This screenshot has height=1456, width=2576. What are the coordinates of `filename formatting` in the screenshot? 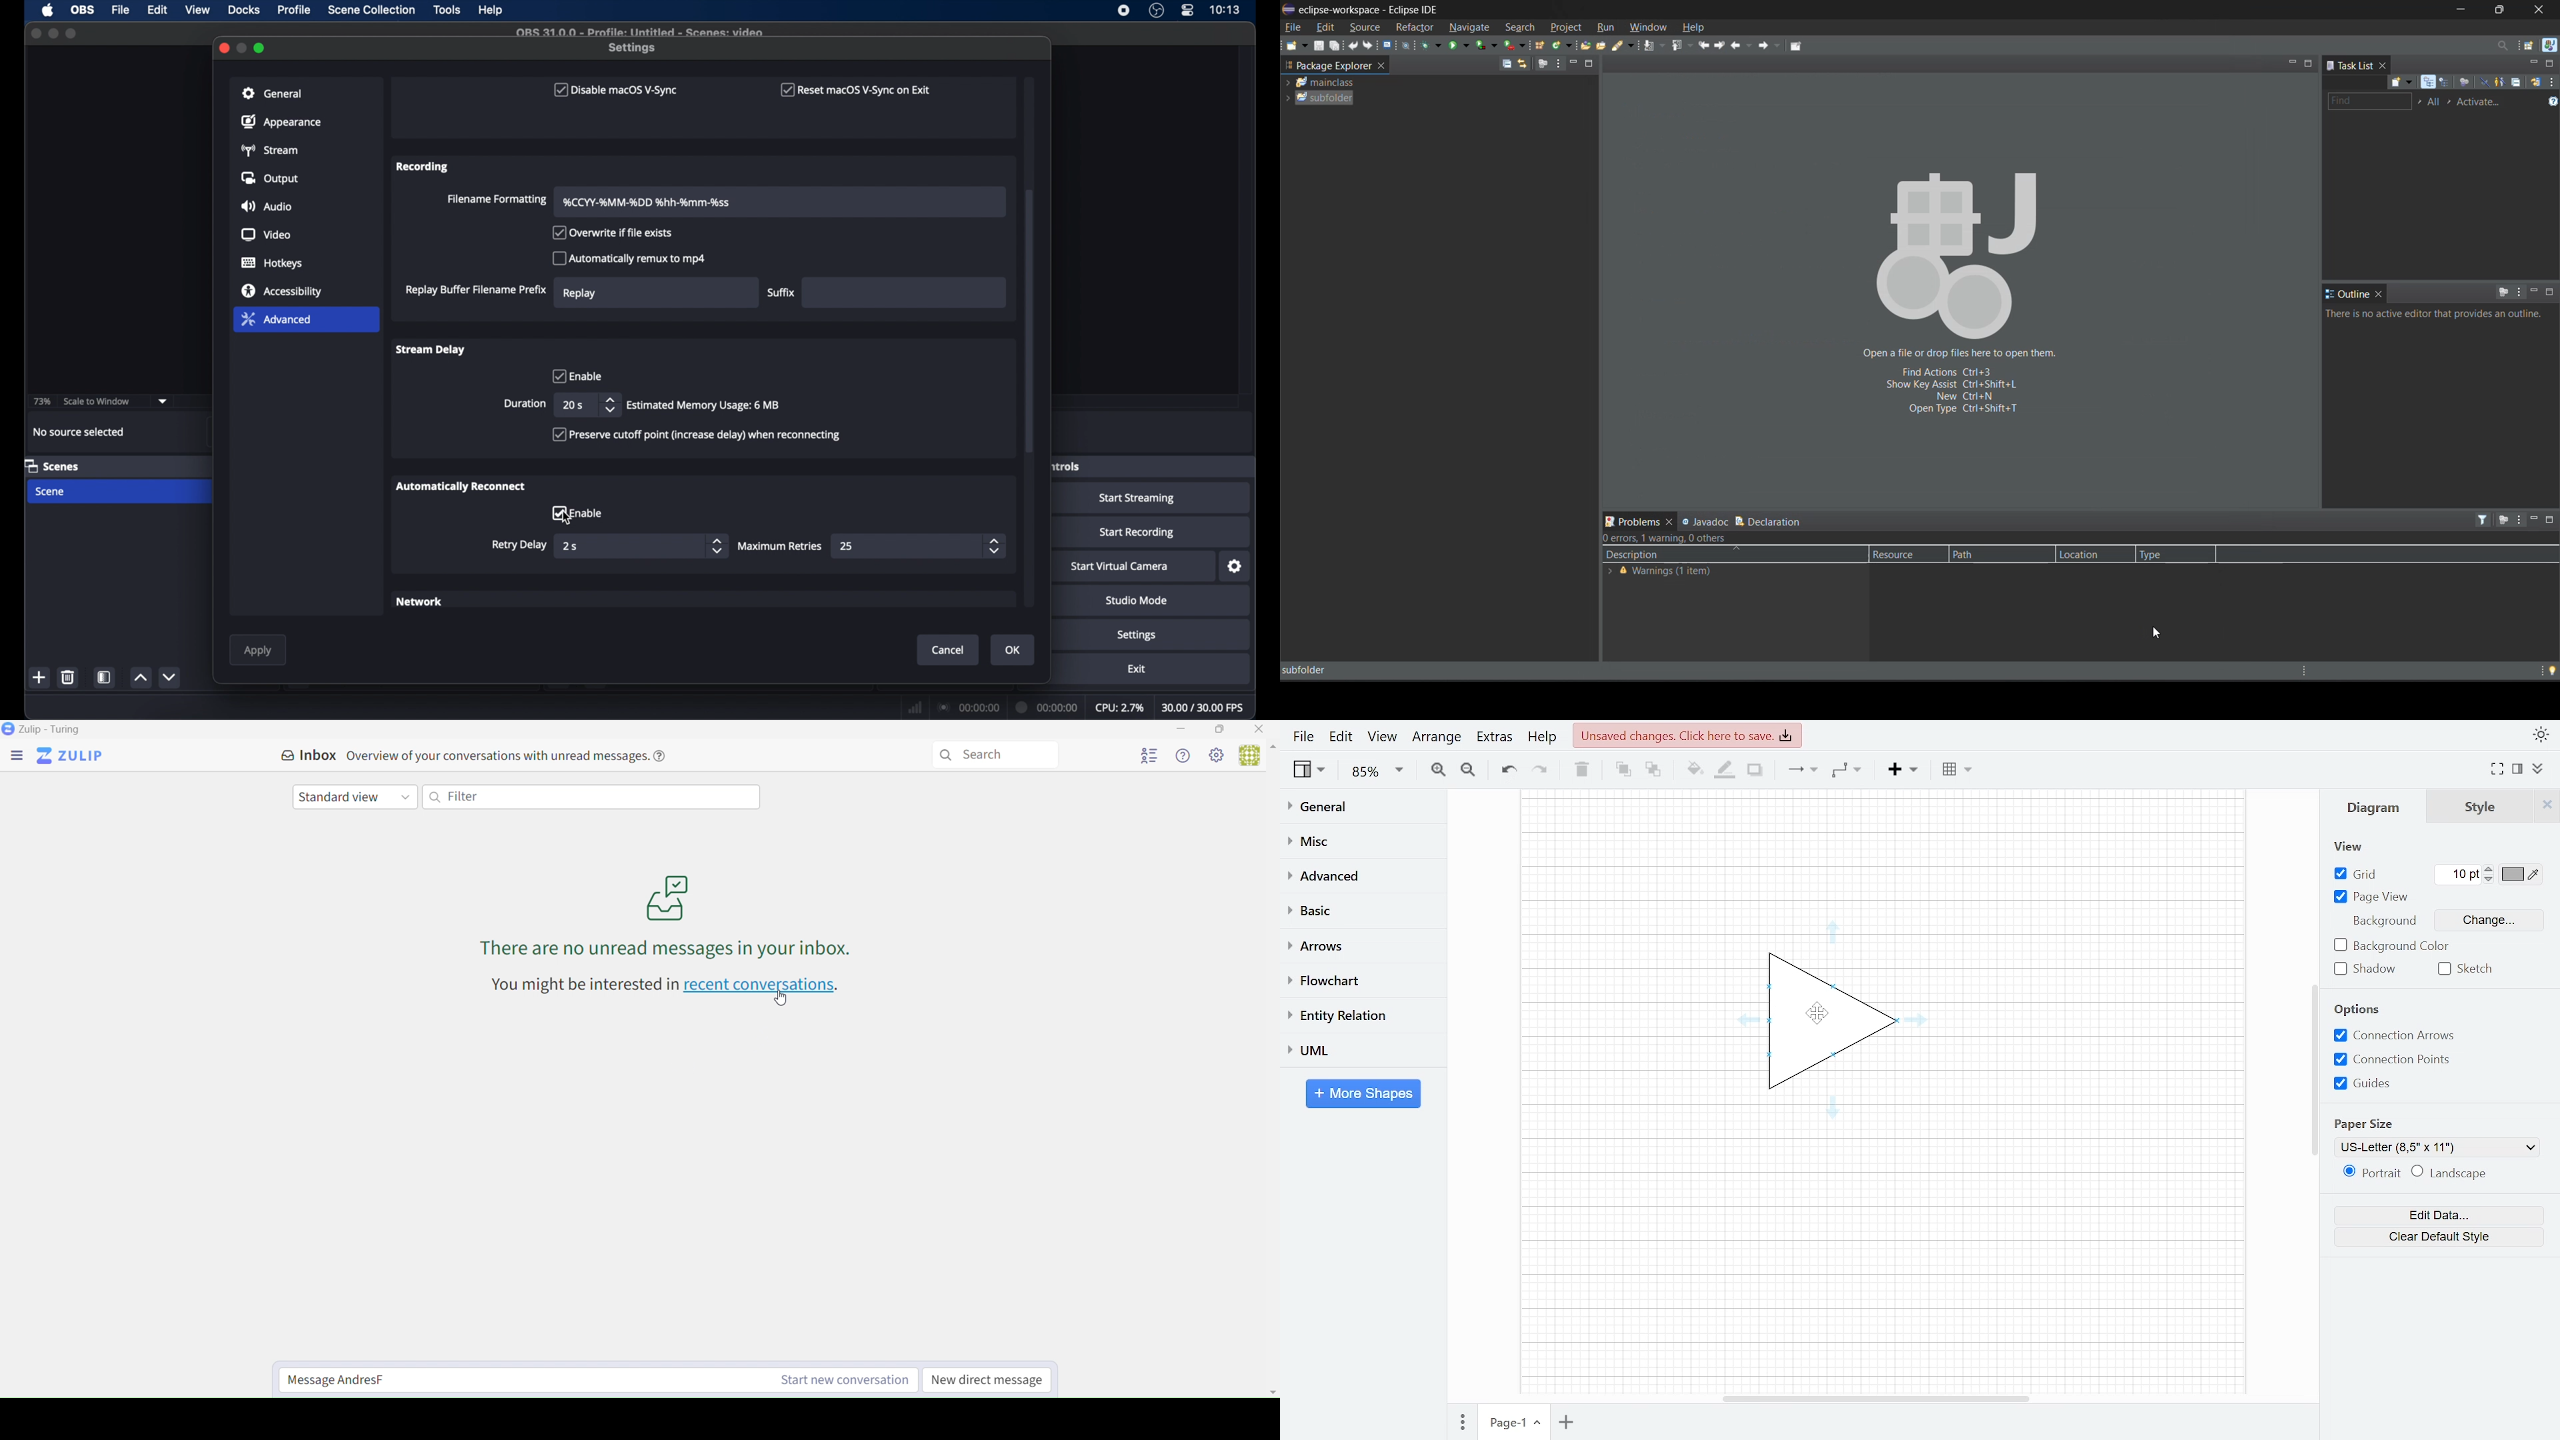 It's located at (495, 200).